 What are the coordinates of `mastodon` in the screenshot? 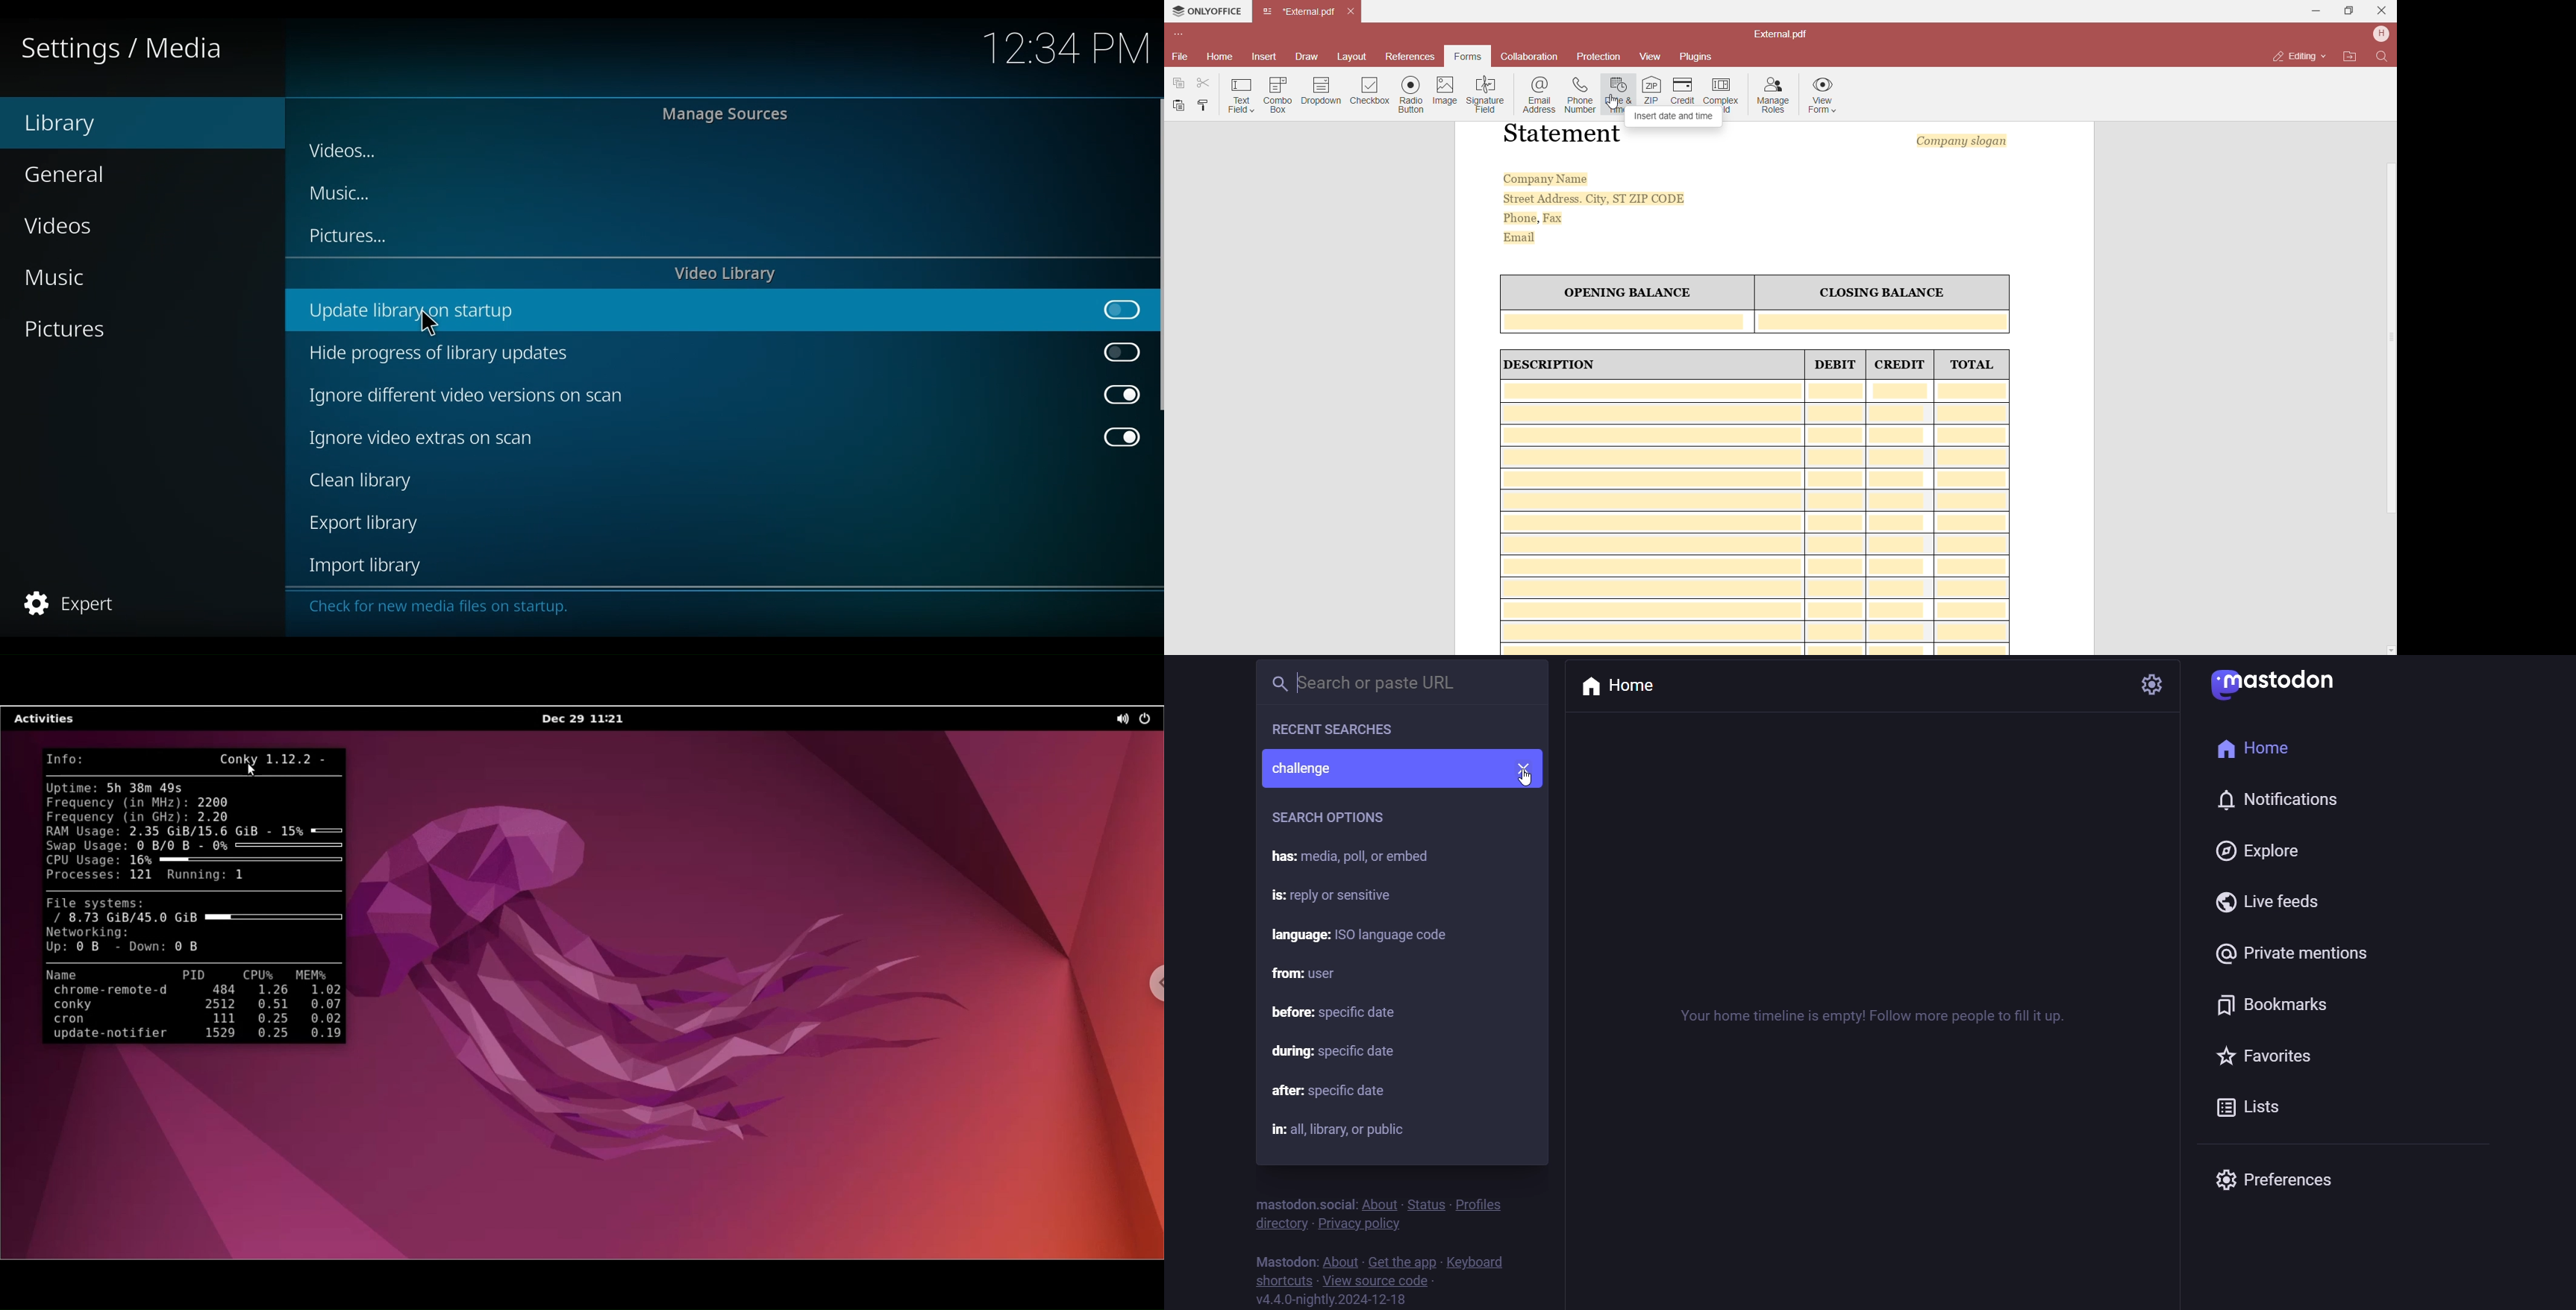 It's located at (1287, 1258).